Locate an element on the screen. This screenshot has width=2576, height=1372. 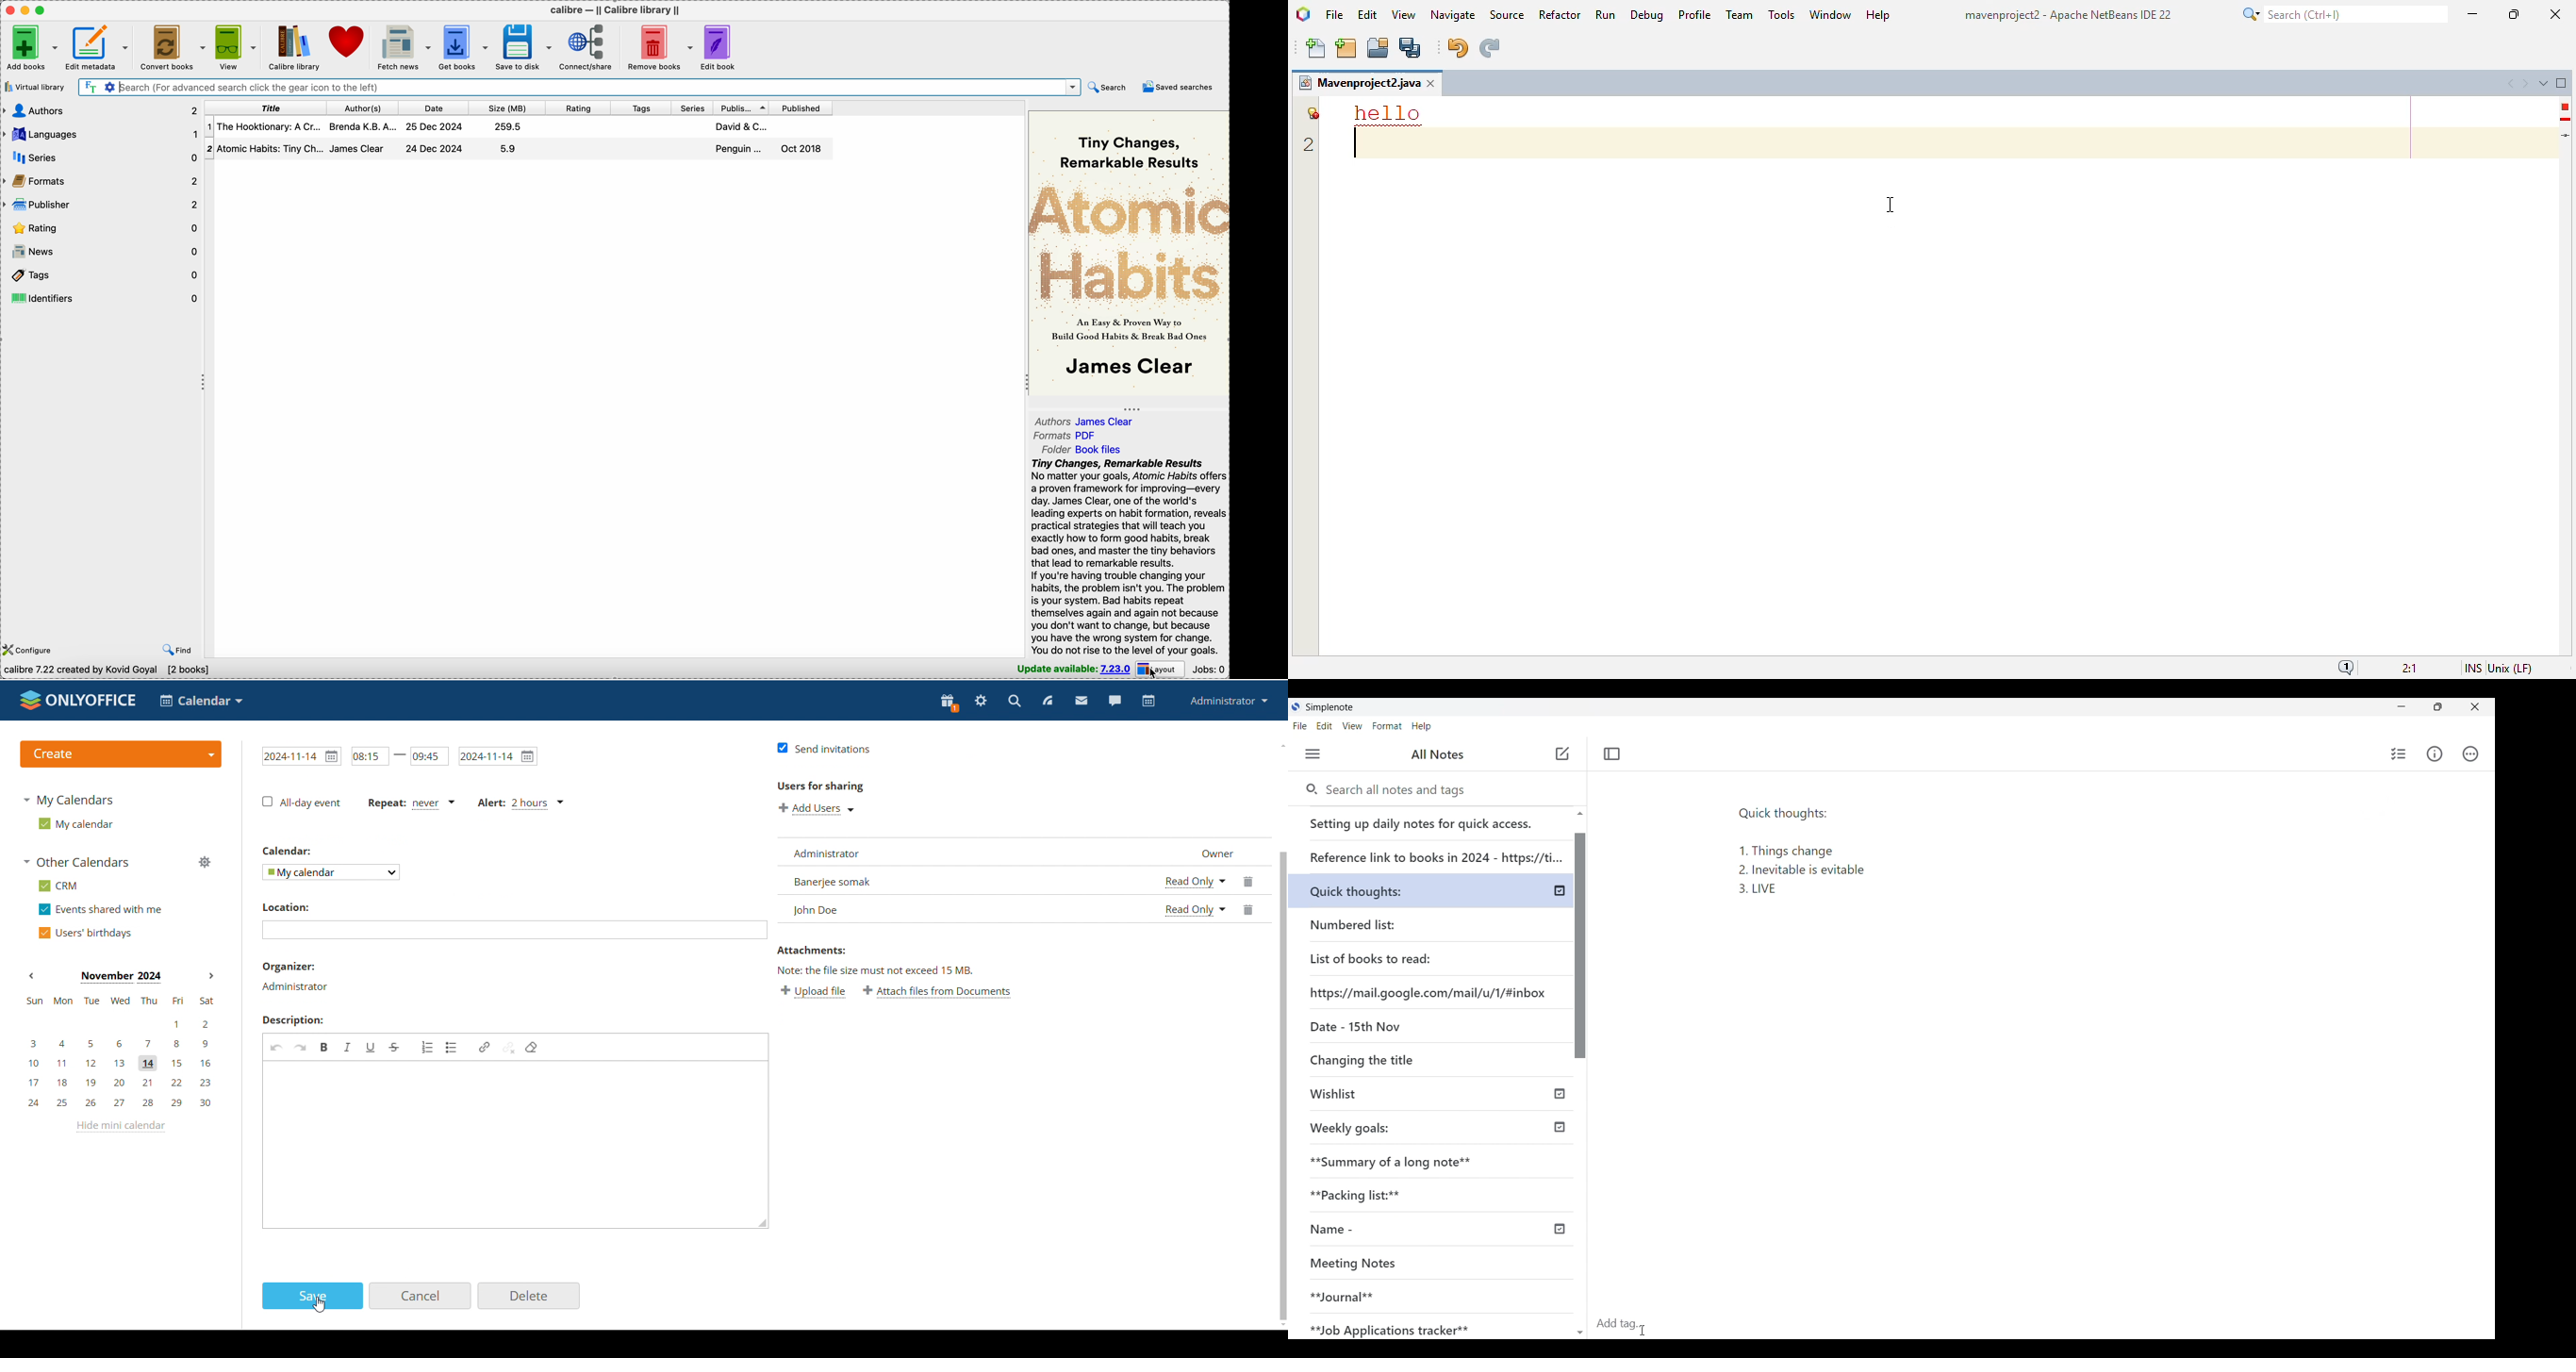
atomic habits: tiny ch... is located at coordinates (272, 148).